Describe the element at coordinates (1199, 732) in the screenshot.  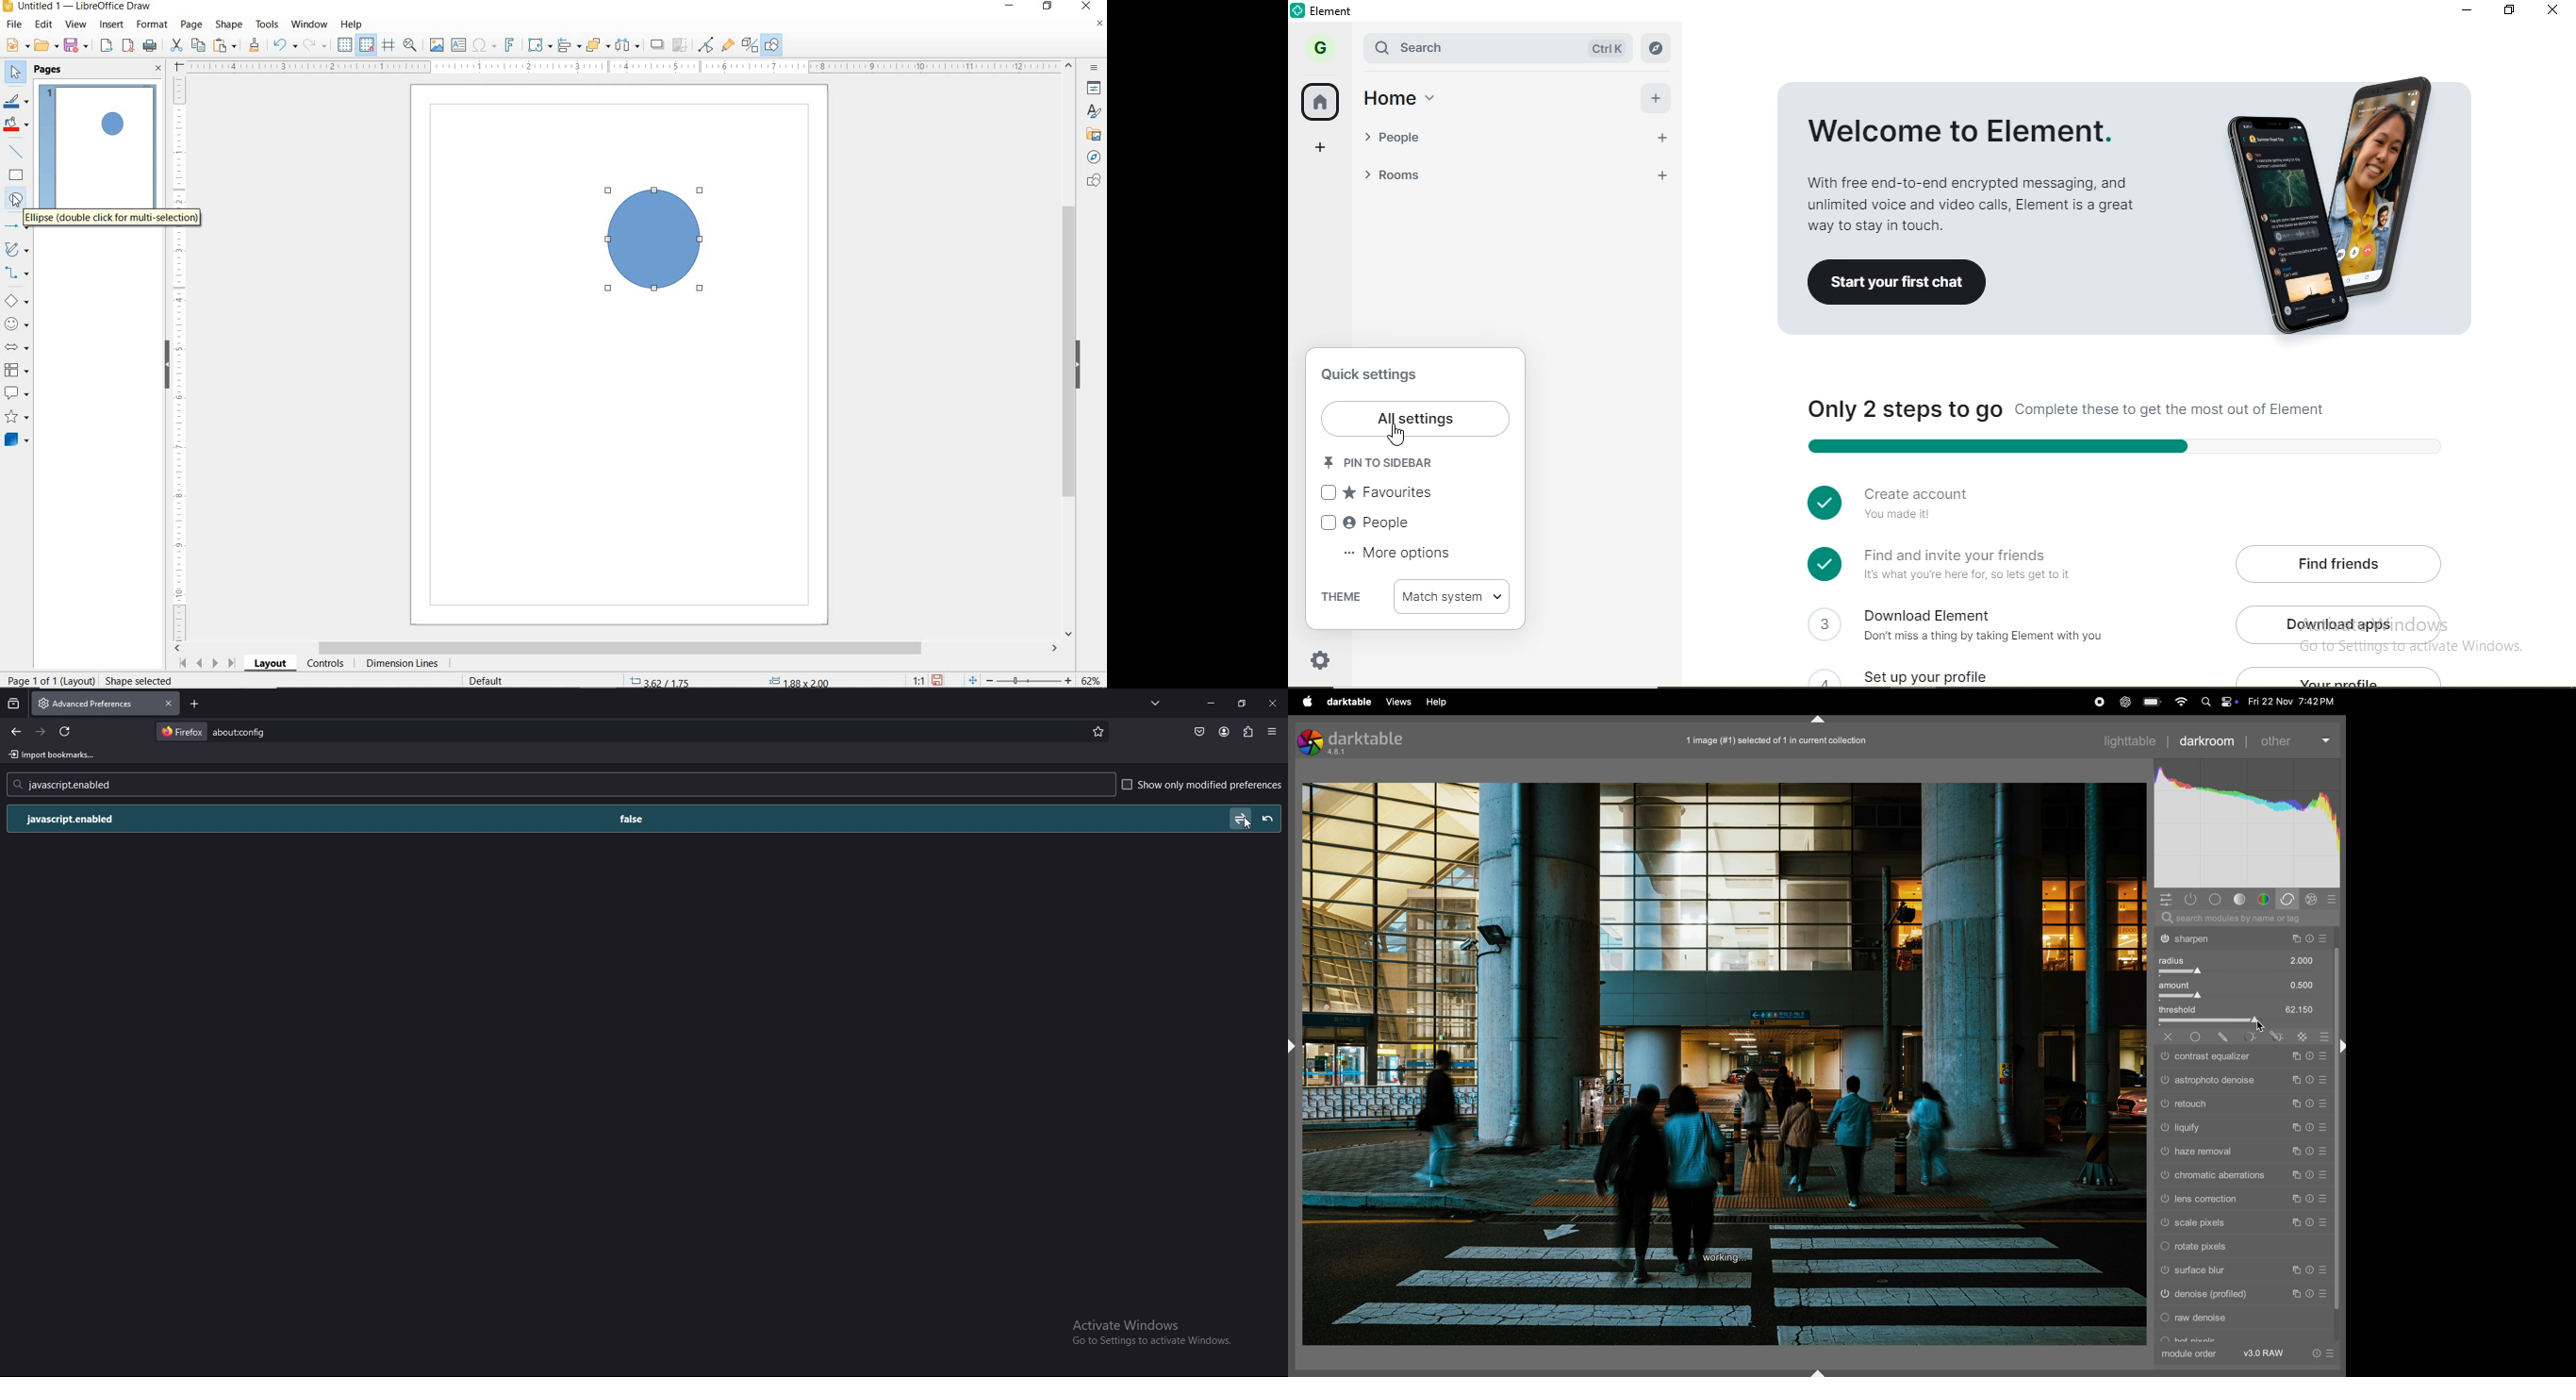
I see `save to pocket` at that location.